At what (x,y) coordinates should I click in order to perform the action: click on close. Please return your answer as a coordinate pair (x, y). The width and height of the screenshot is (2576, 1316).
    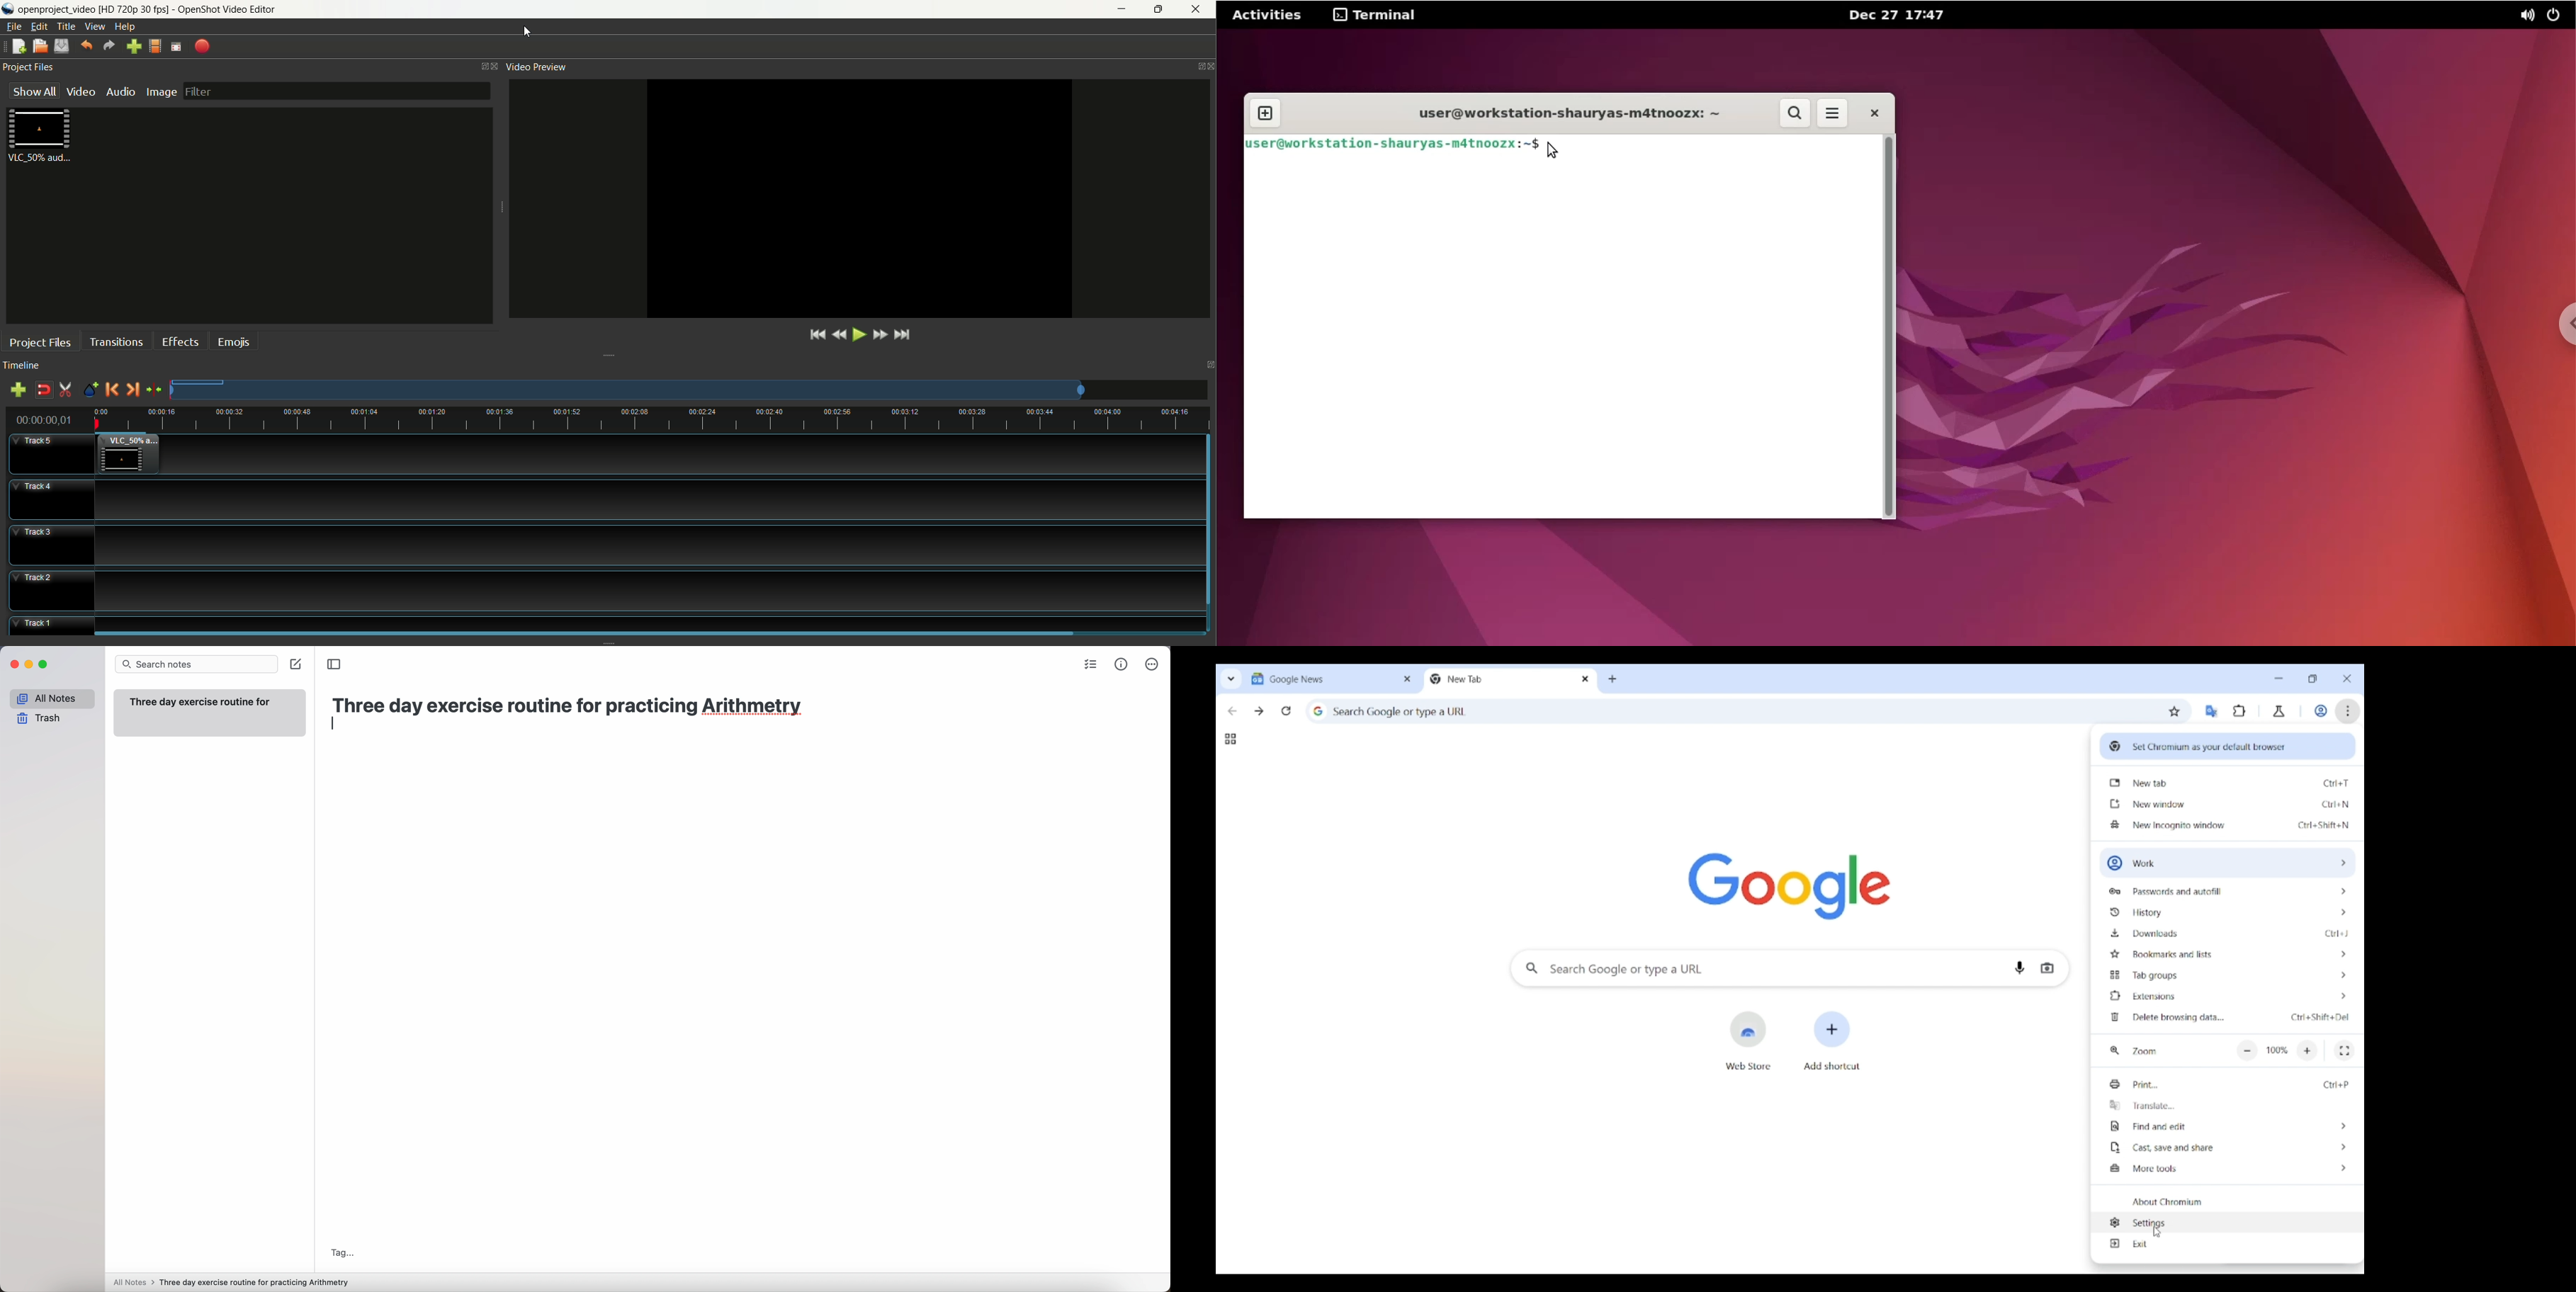
    Looking at the image, I should click on (14, 664).